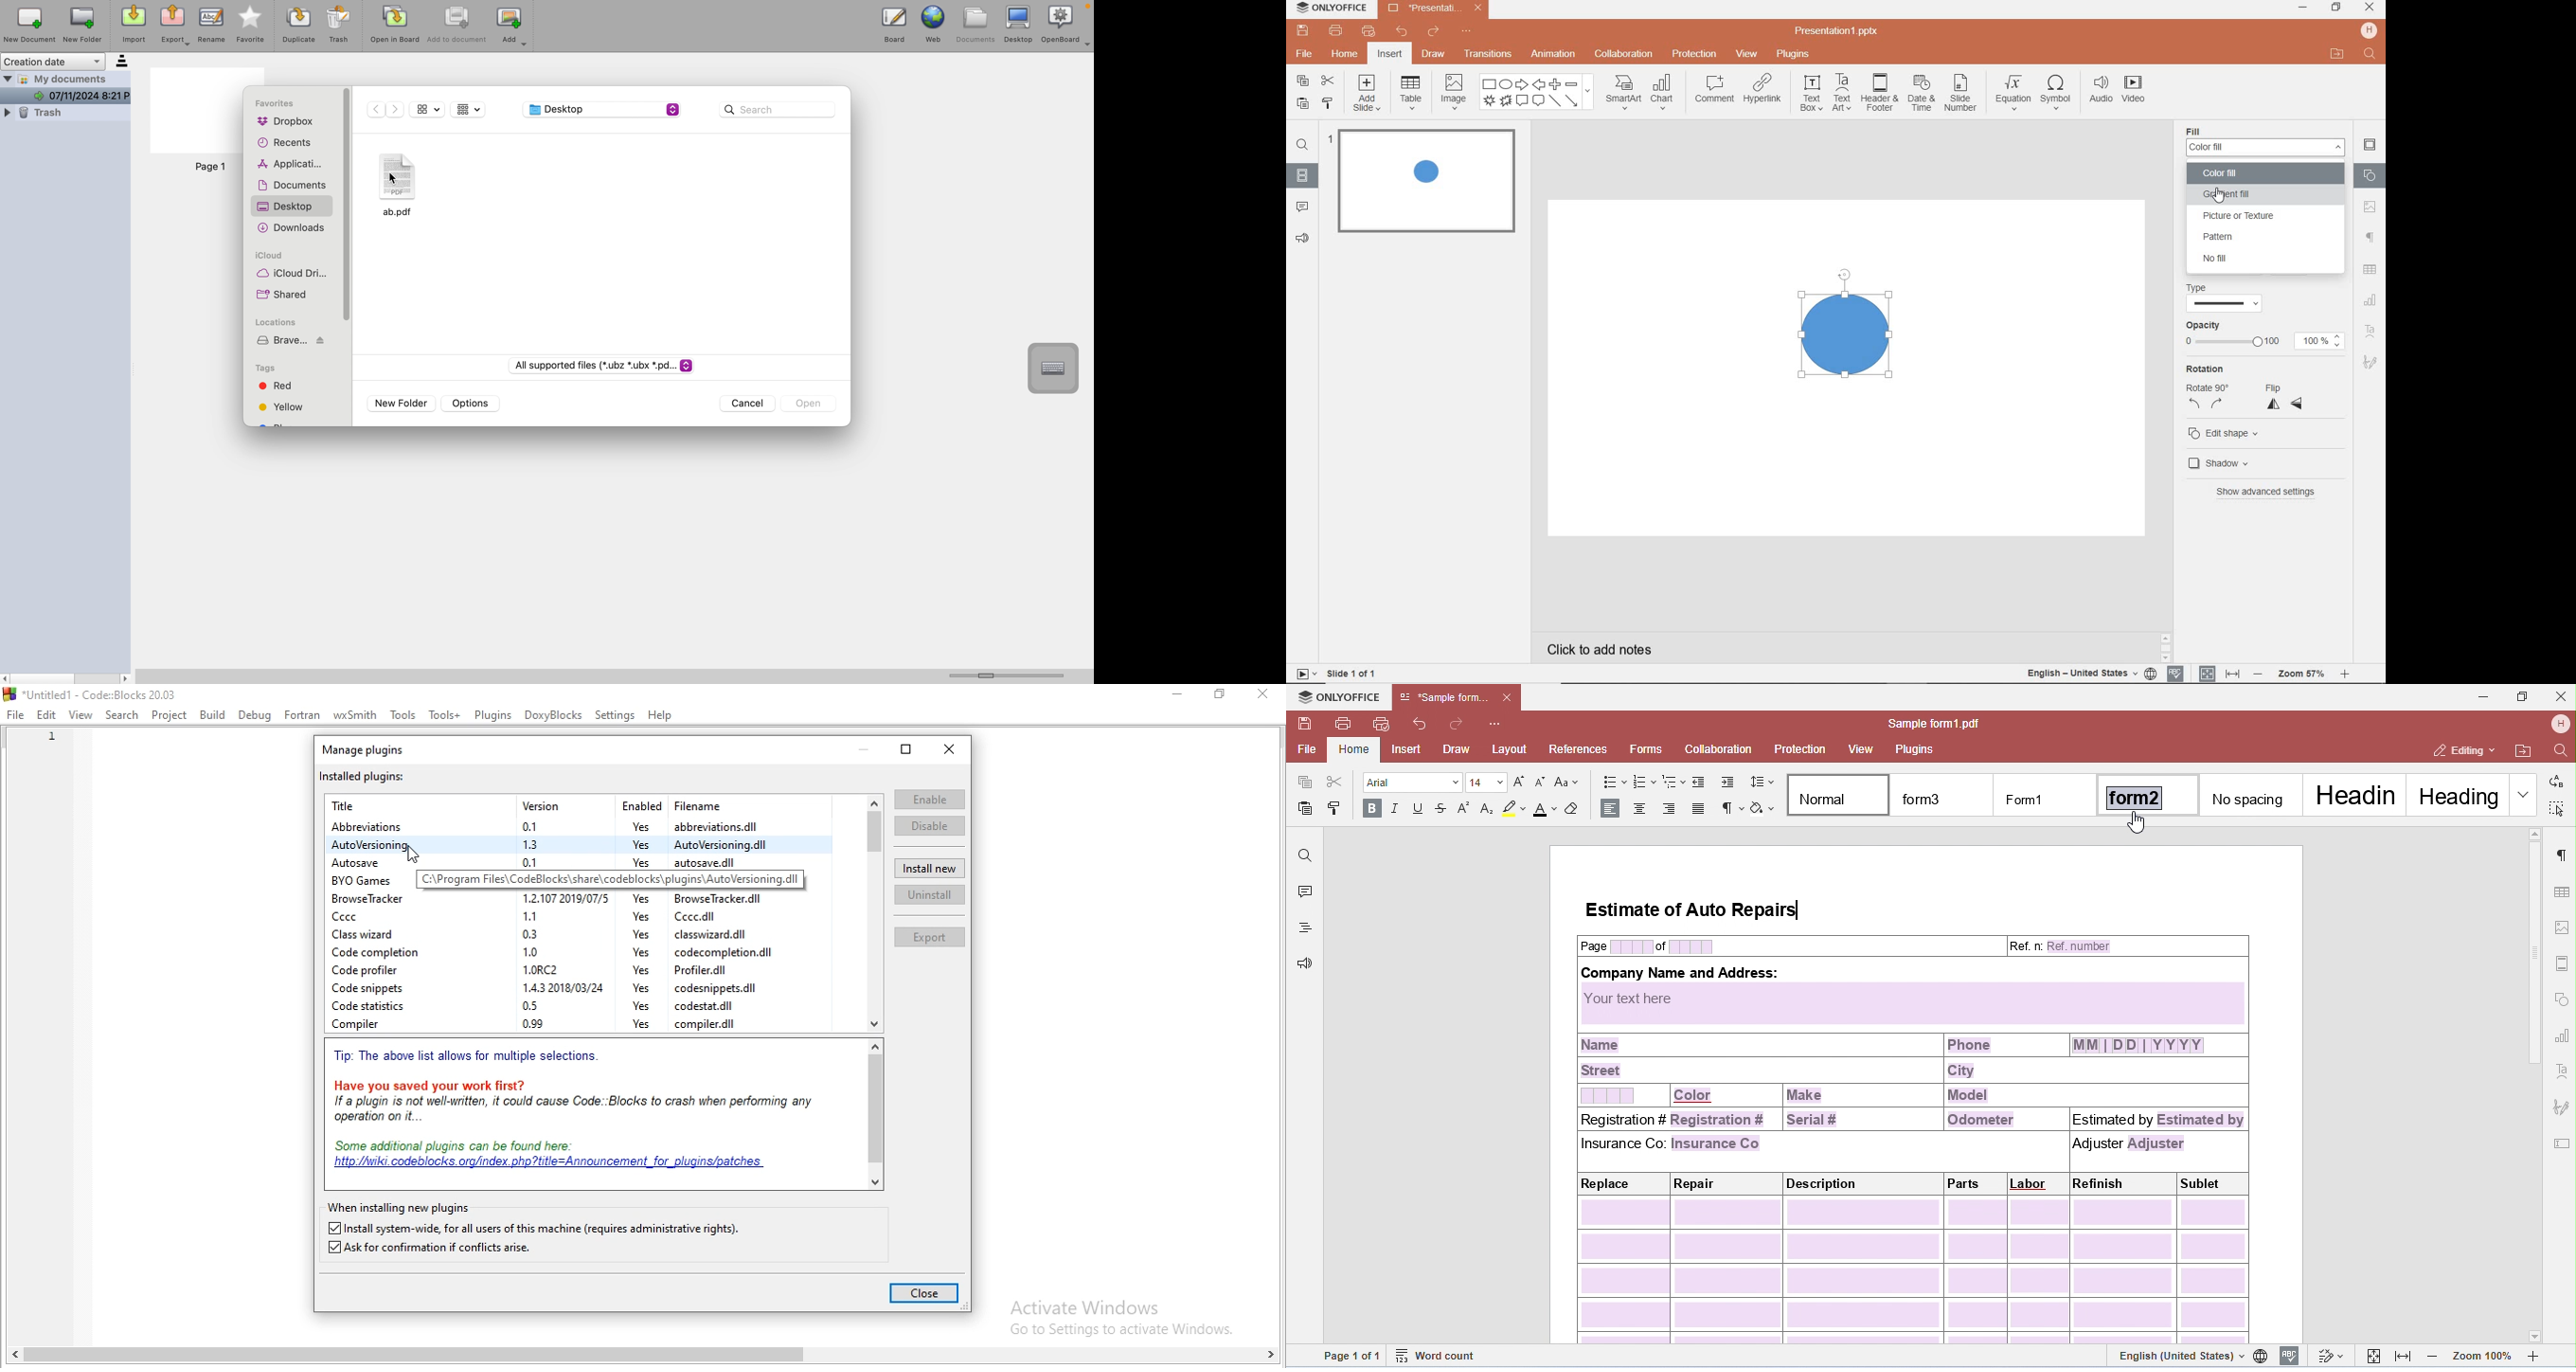 The height and width of the screenshot is (1372, 2576). Describe the element at coordinates (1352, 672) in the screenshot. I see `slide 1 of 1` at that location.